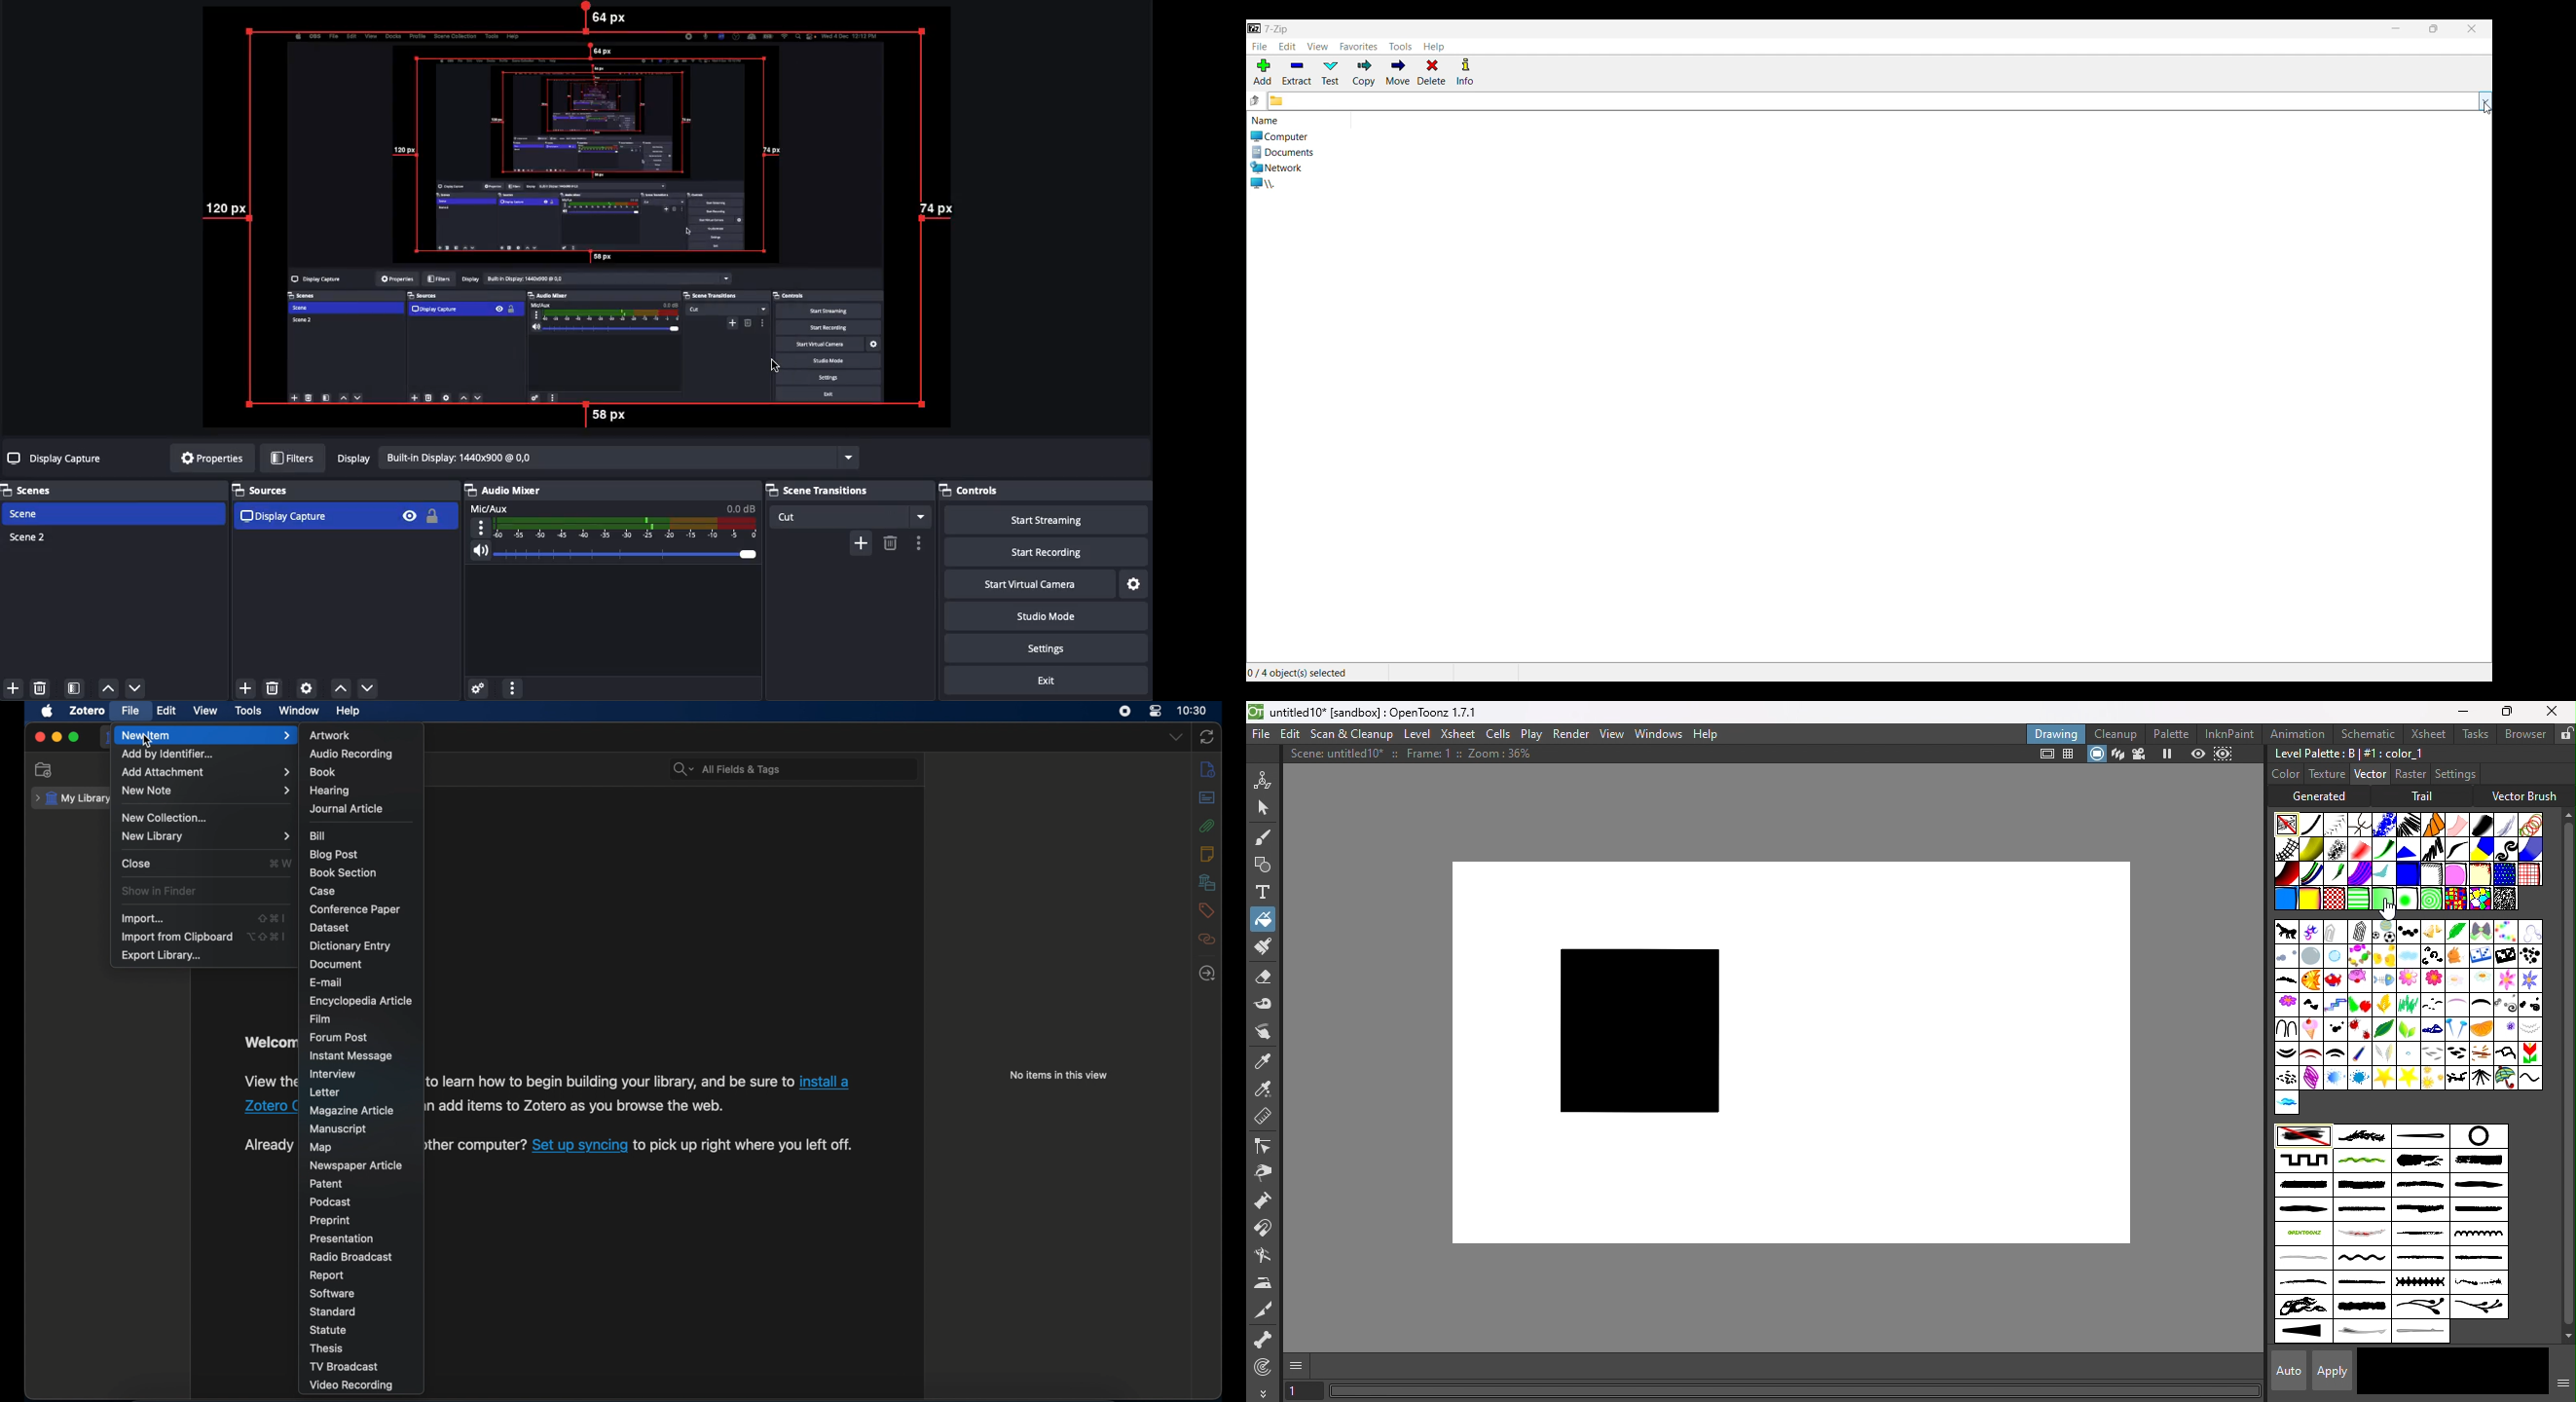 This screenshot has width=2576, height=1428. What do you see at coordinates (1136, 582) in the screenshot?
I see `Settings` at bounding box center [1136, 582].